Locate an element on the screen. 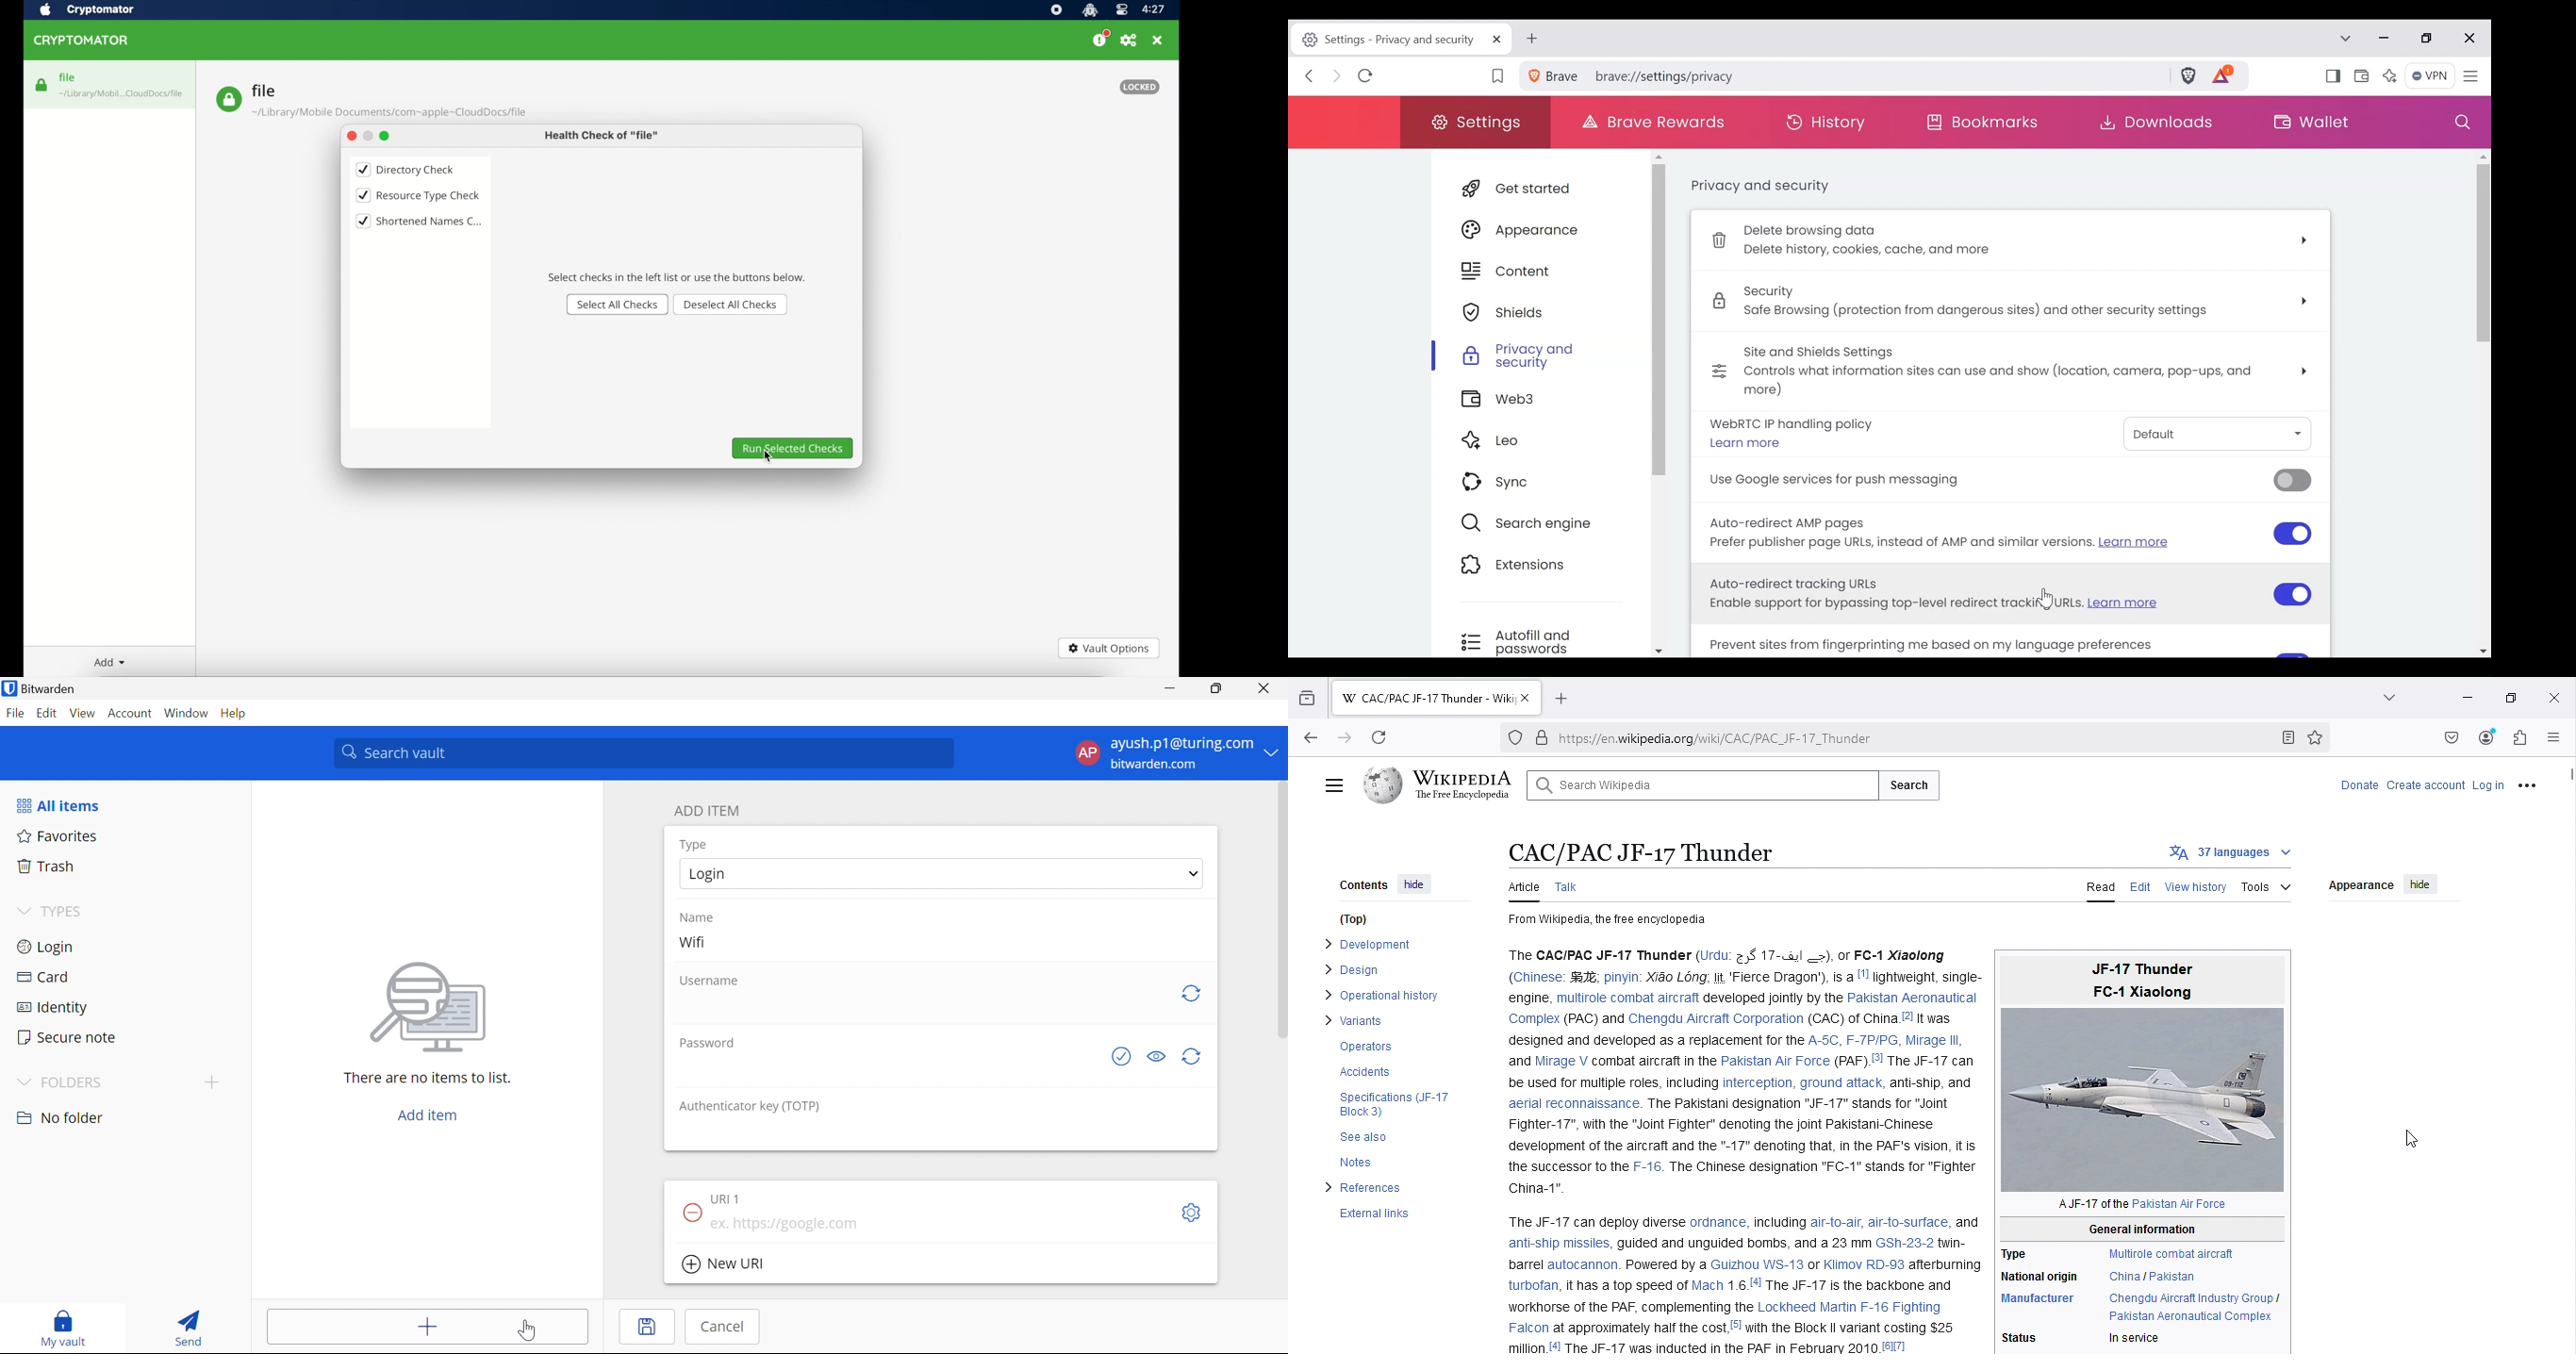 This screenshot has width=2576, height=1372. auto-redirect amp pages prefer publisher page URLs, instead of amp and similar versions. learn more is located at coordinates (2012, 536).